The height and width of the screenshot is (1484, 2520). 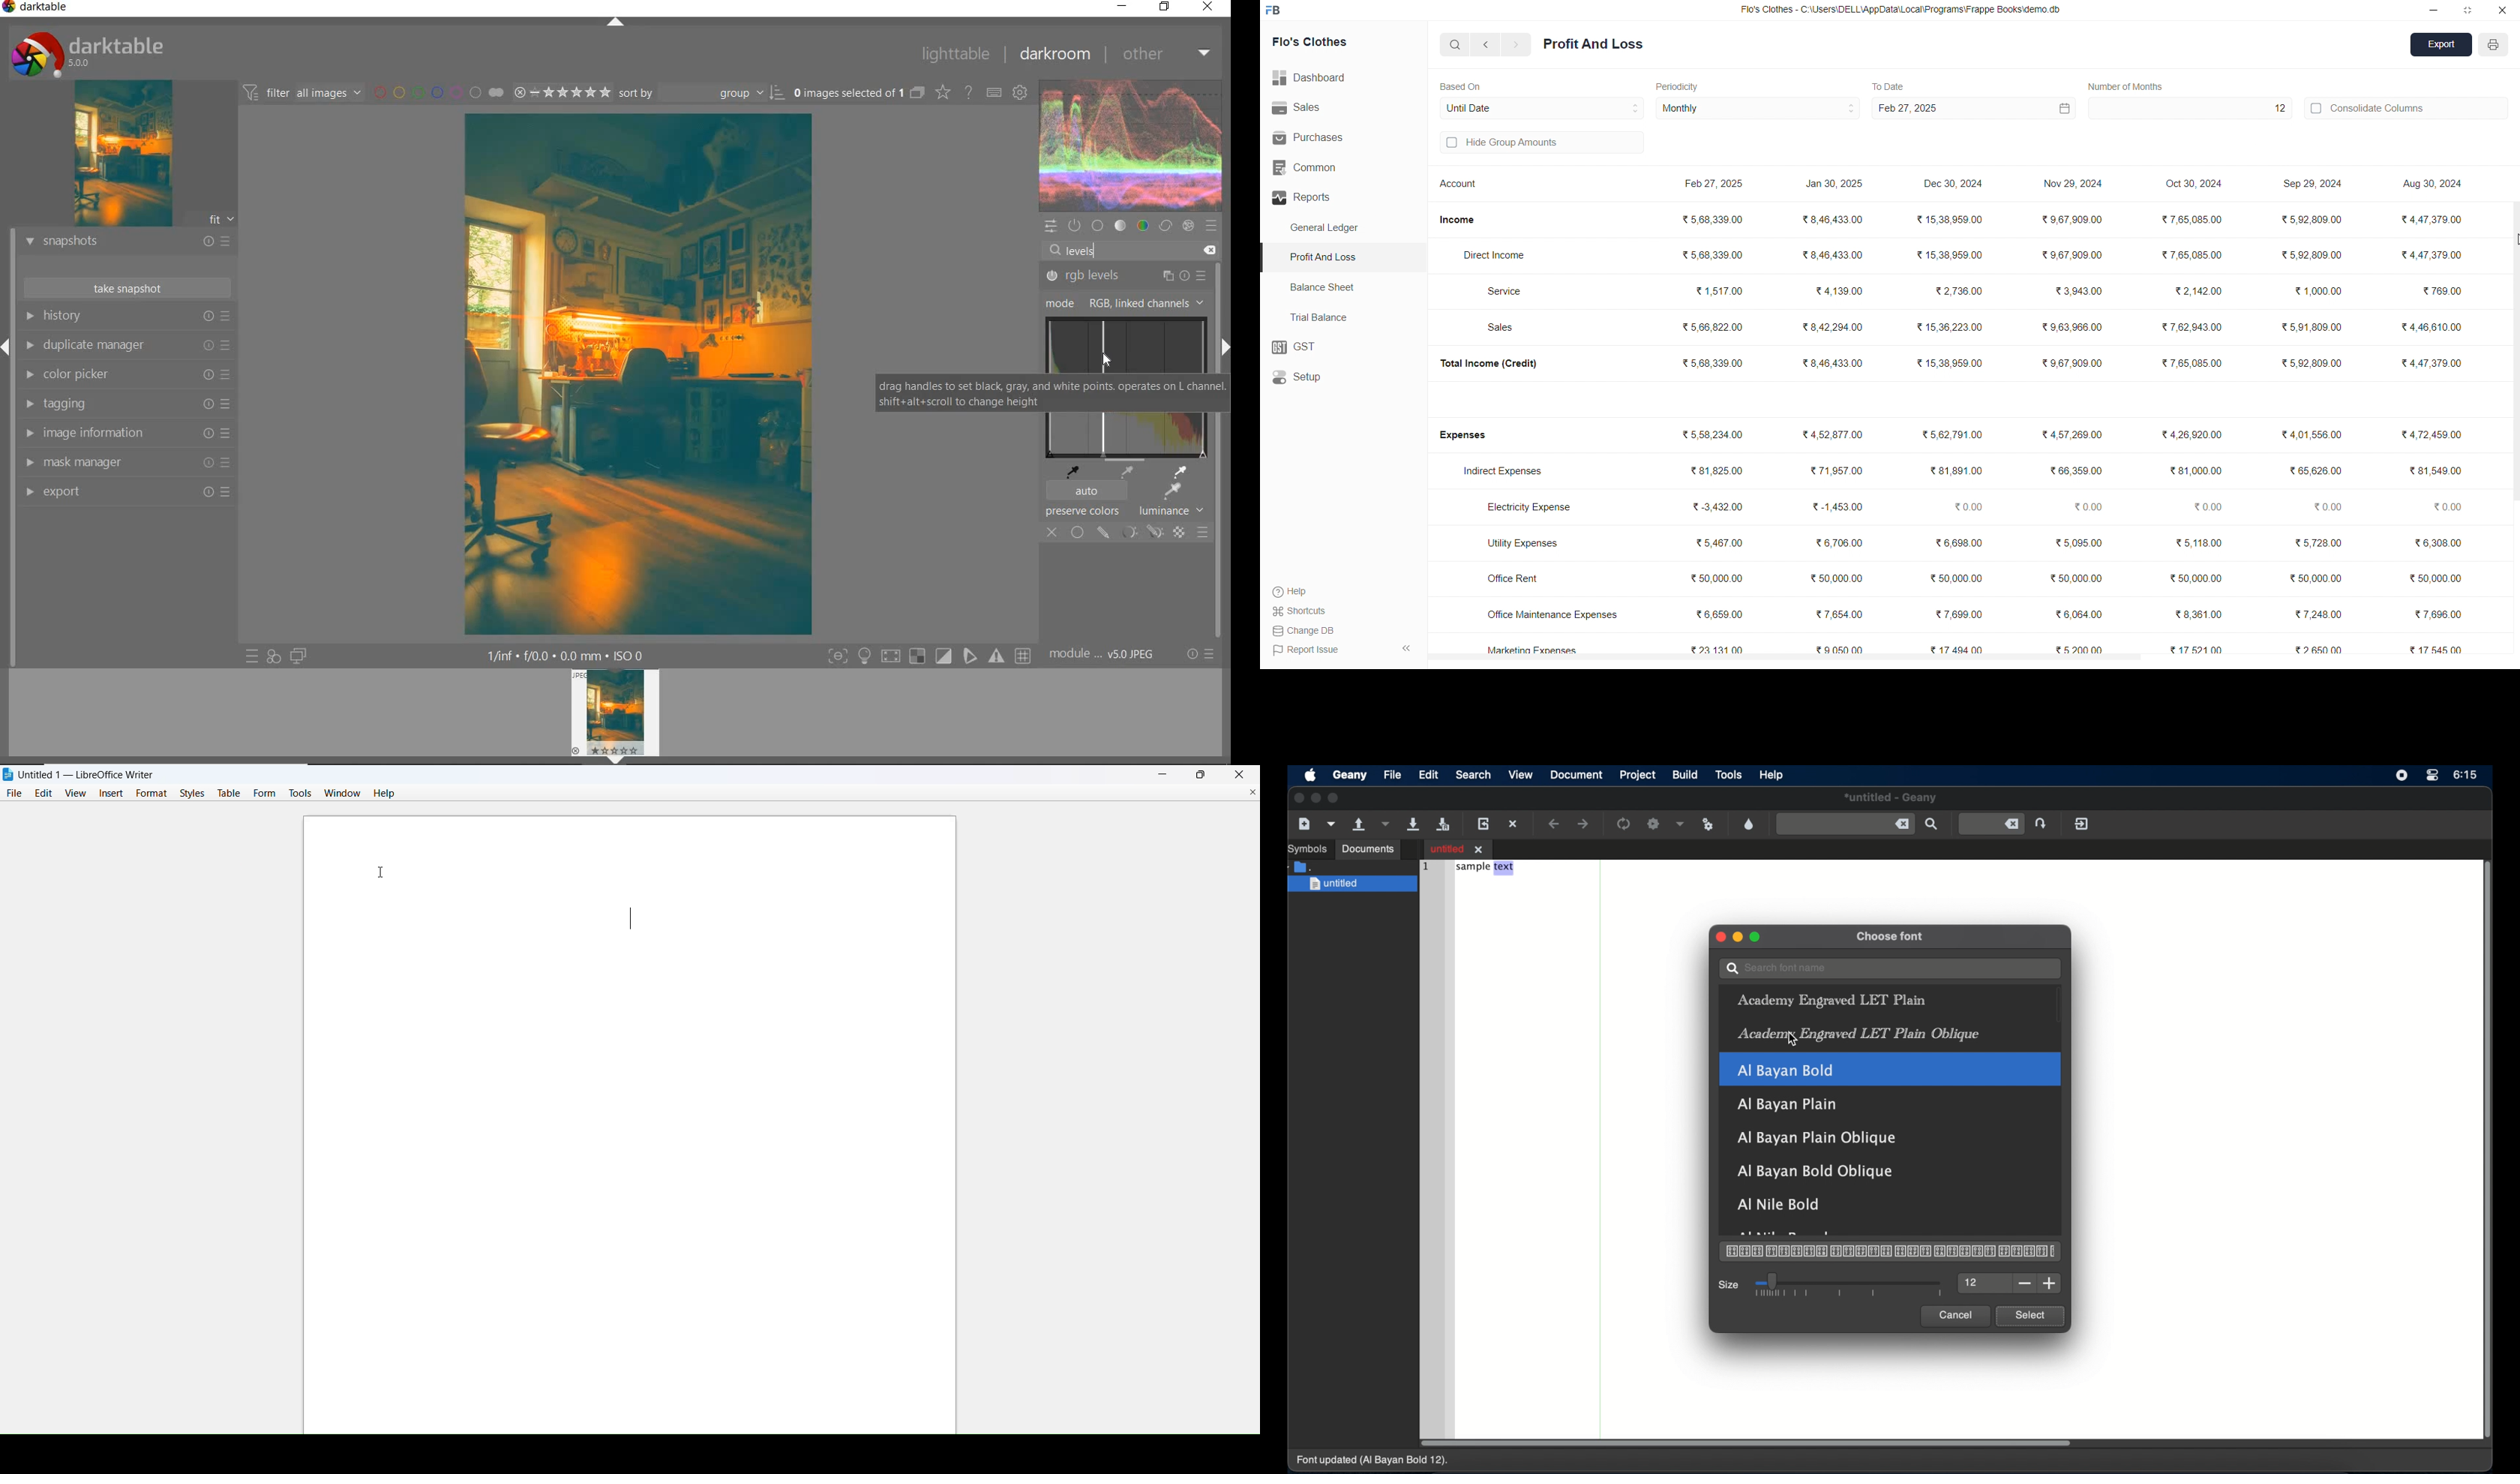 What do you see at coordinates (1542, 106) in the screenshot?
I see `Until Date` at bounding box center [1542, 106].